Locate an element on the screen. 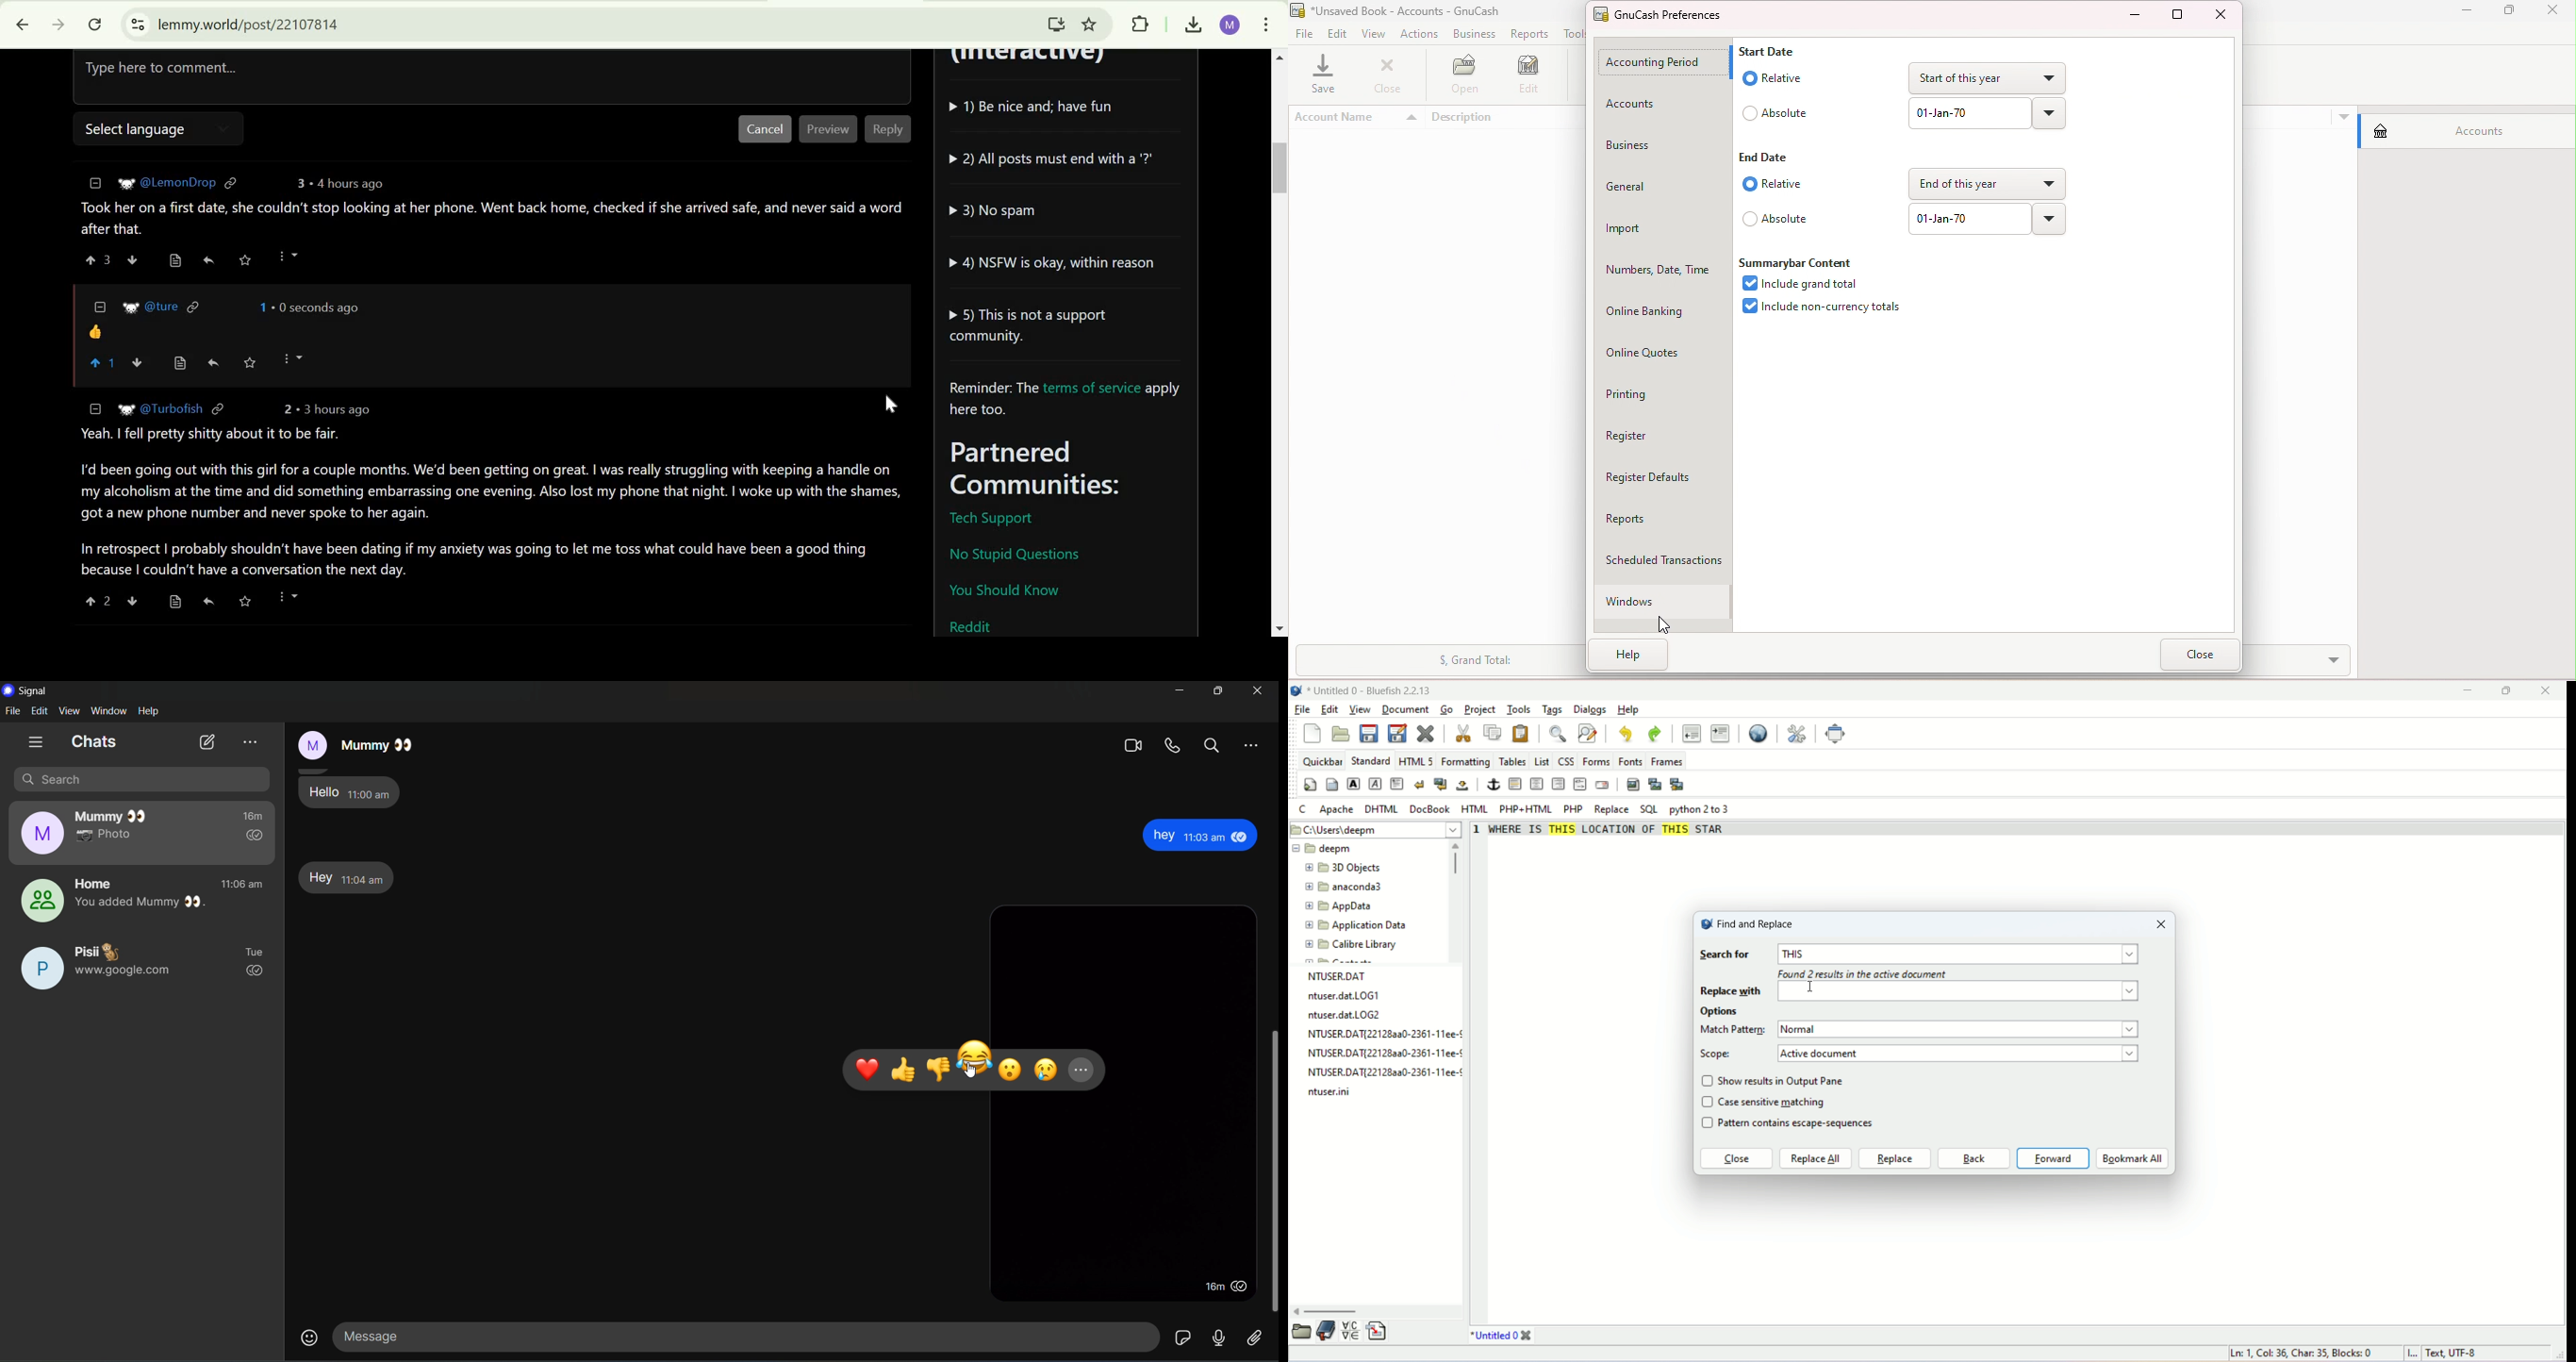 Image resolution: width=2576 pixels, height=1372 pixels. DocBook is located at coordinates (1431, 808).